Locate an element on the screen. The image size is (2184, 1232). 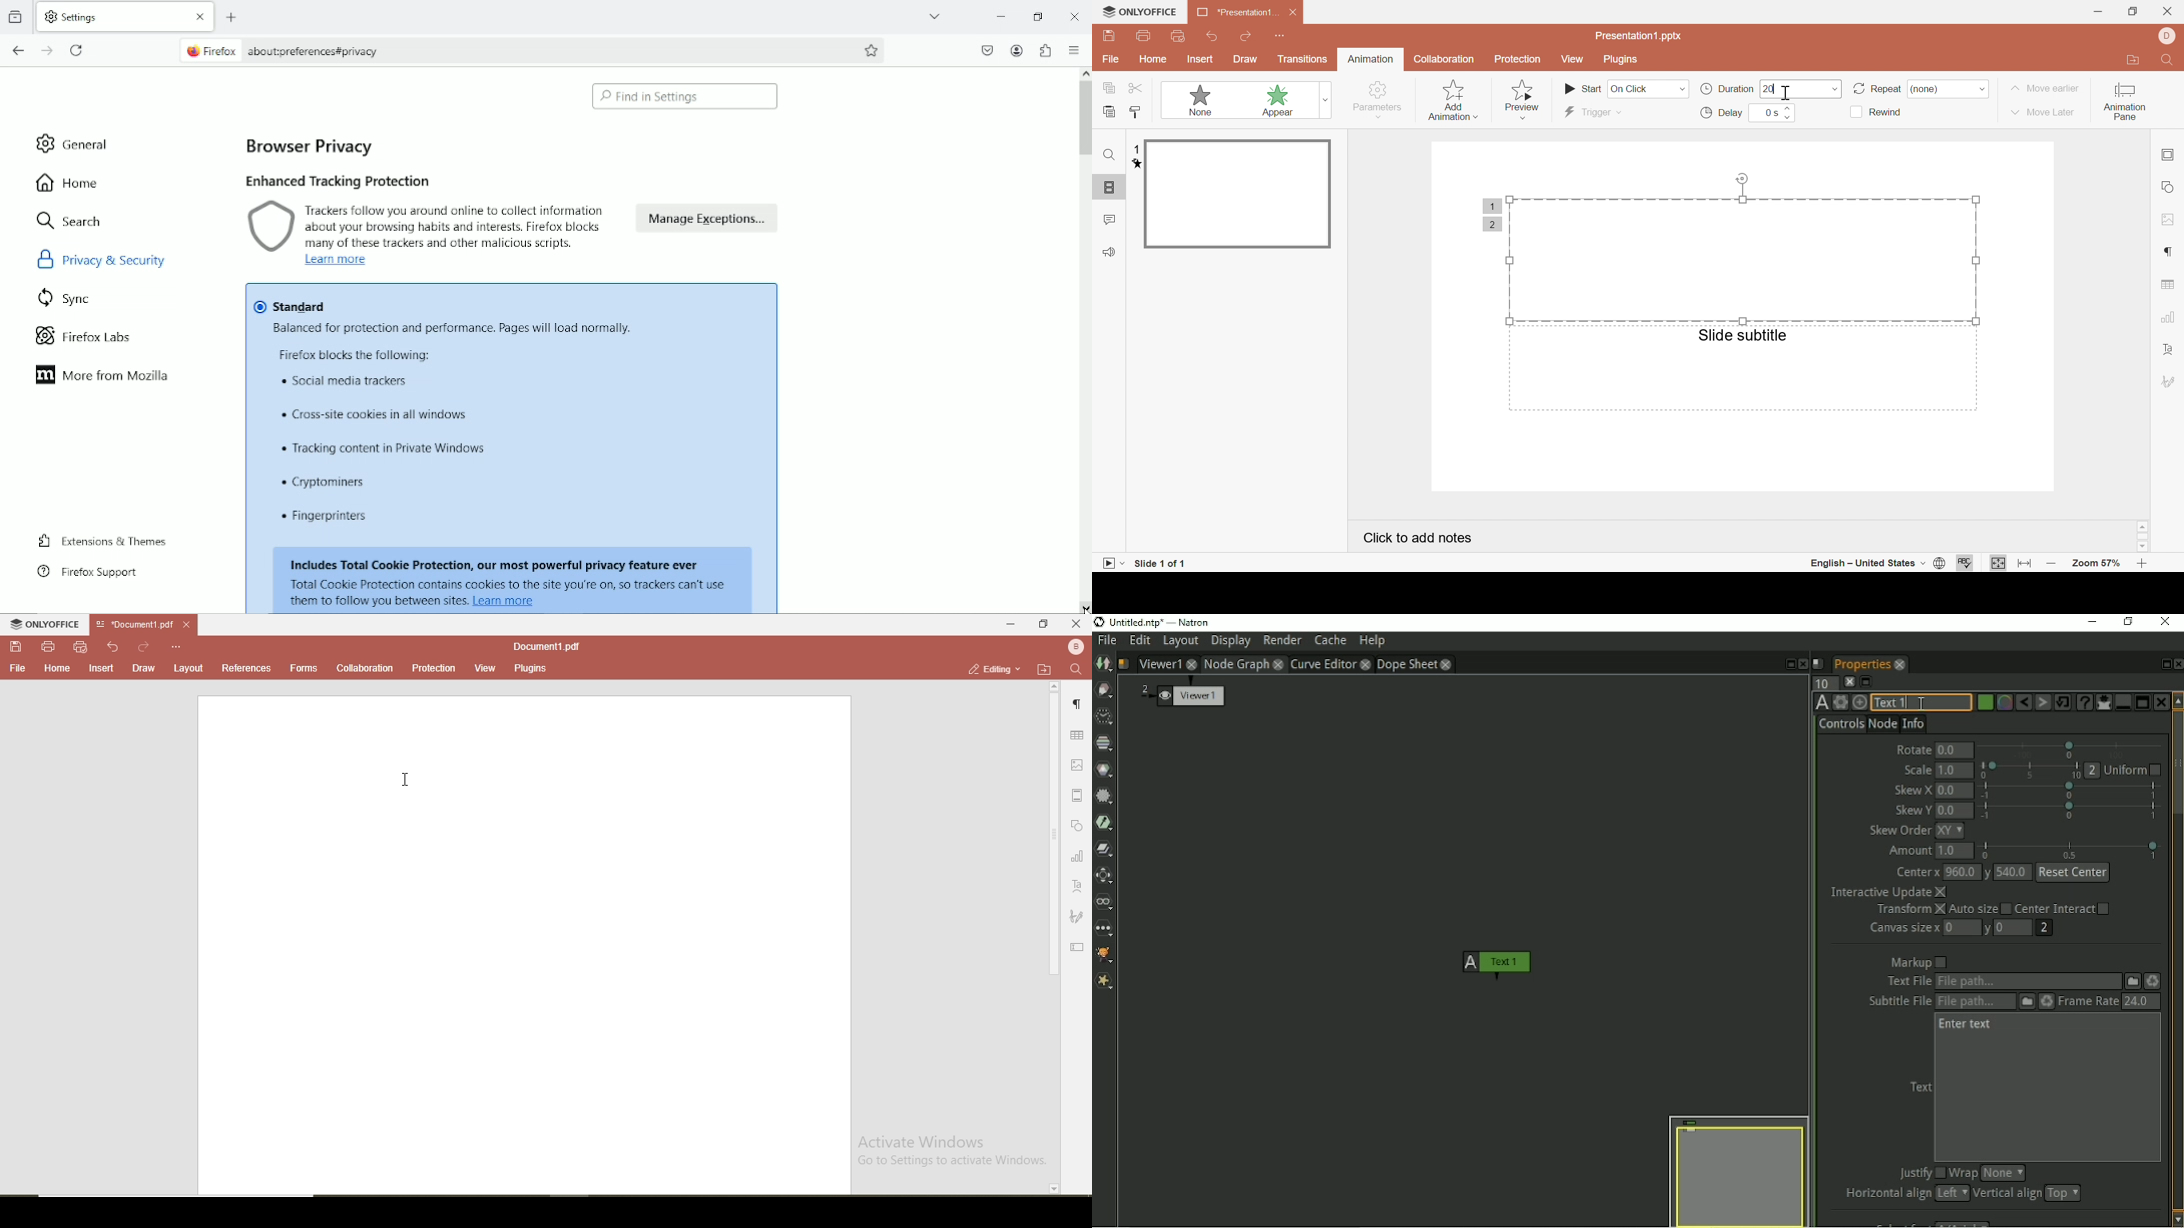
minimize is located at coordinates (2099, 12).